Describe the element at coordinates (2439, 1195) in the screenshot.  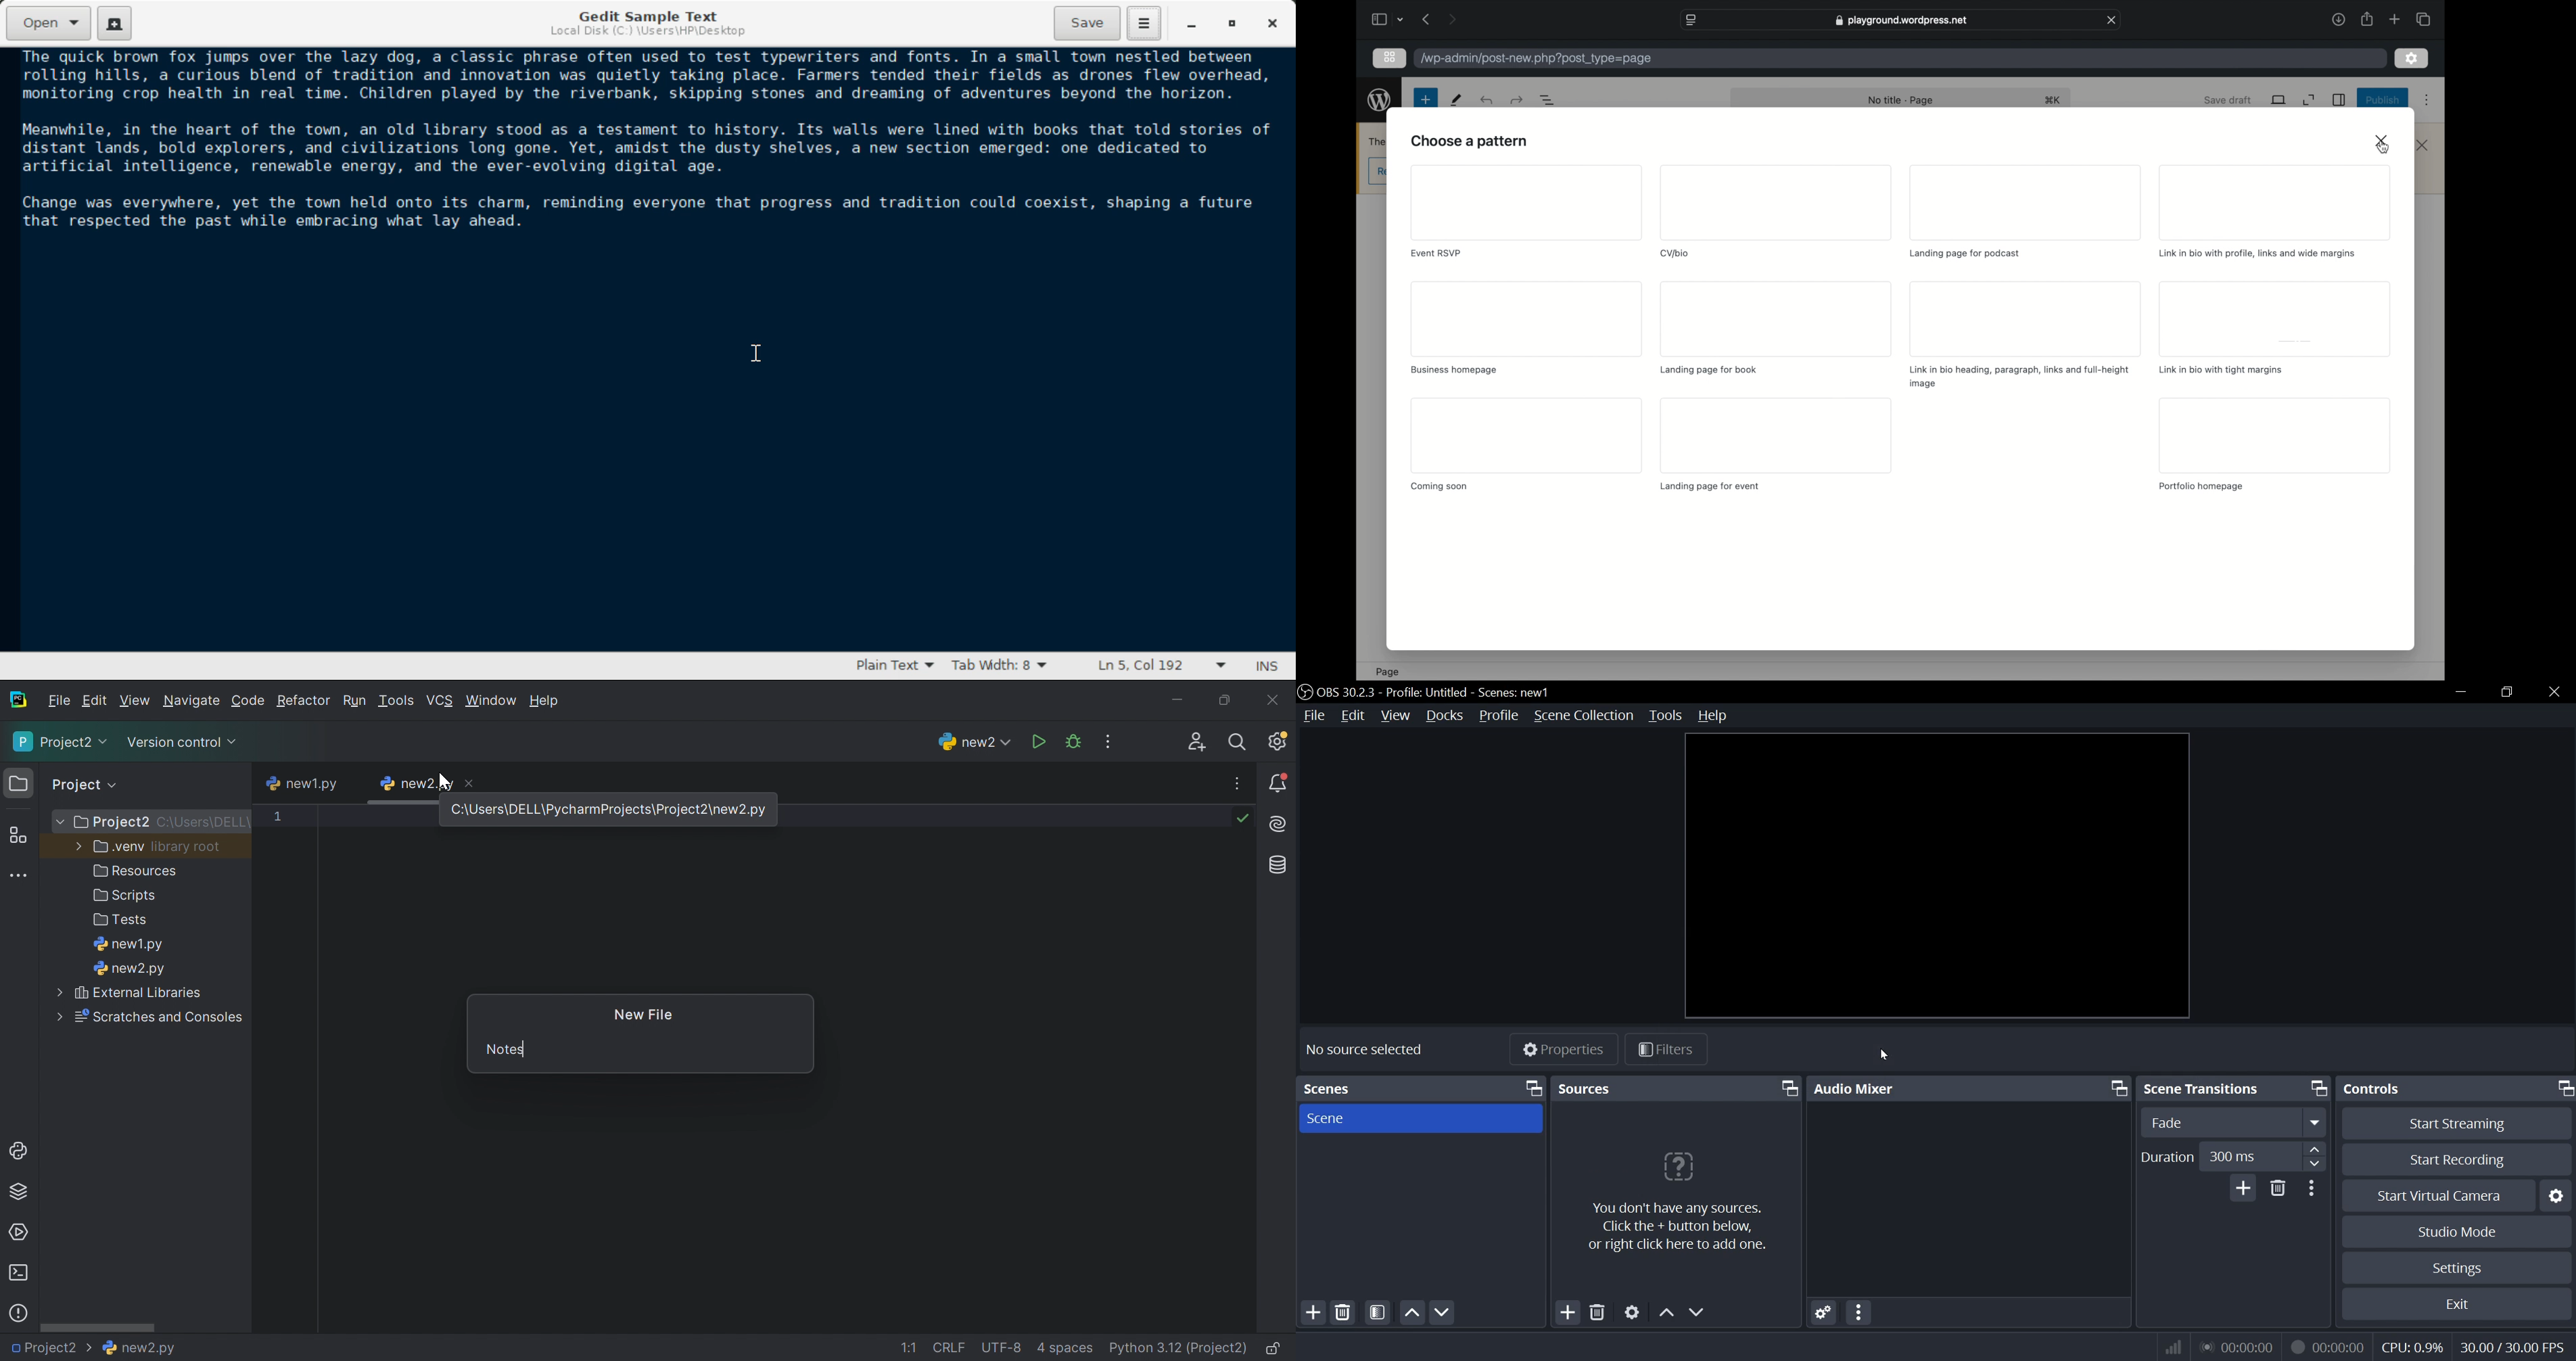
I see `start virtual camera` at that location.